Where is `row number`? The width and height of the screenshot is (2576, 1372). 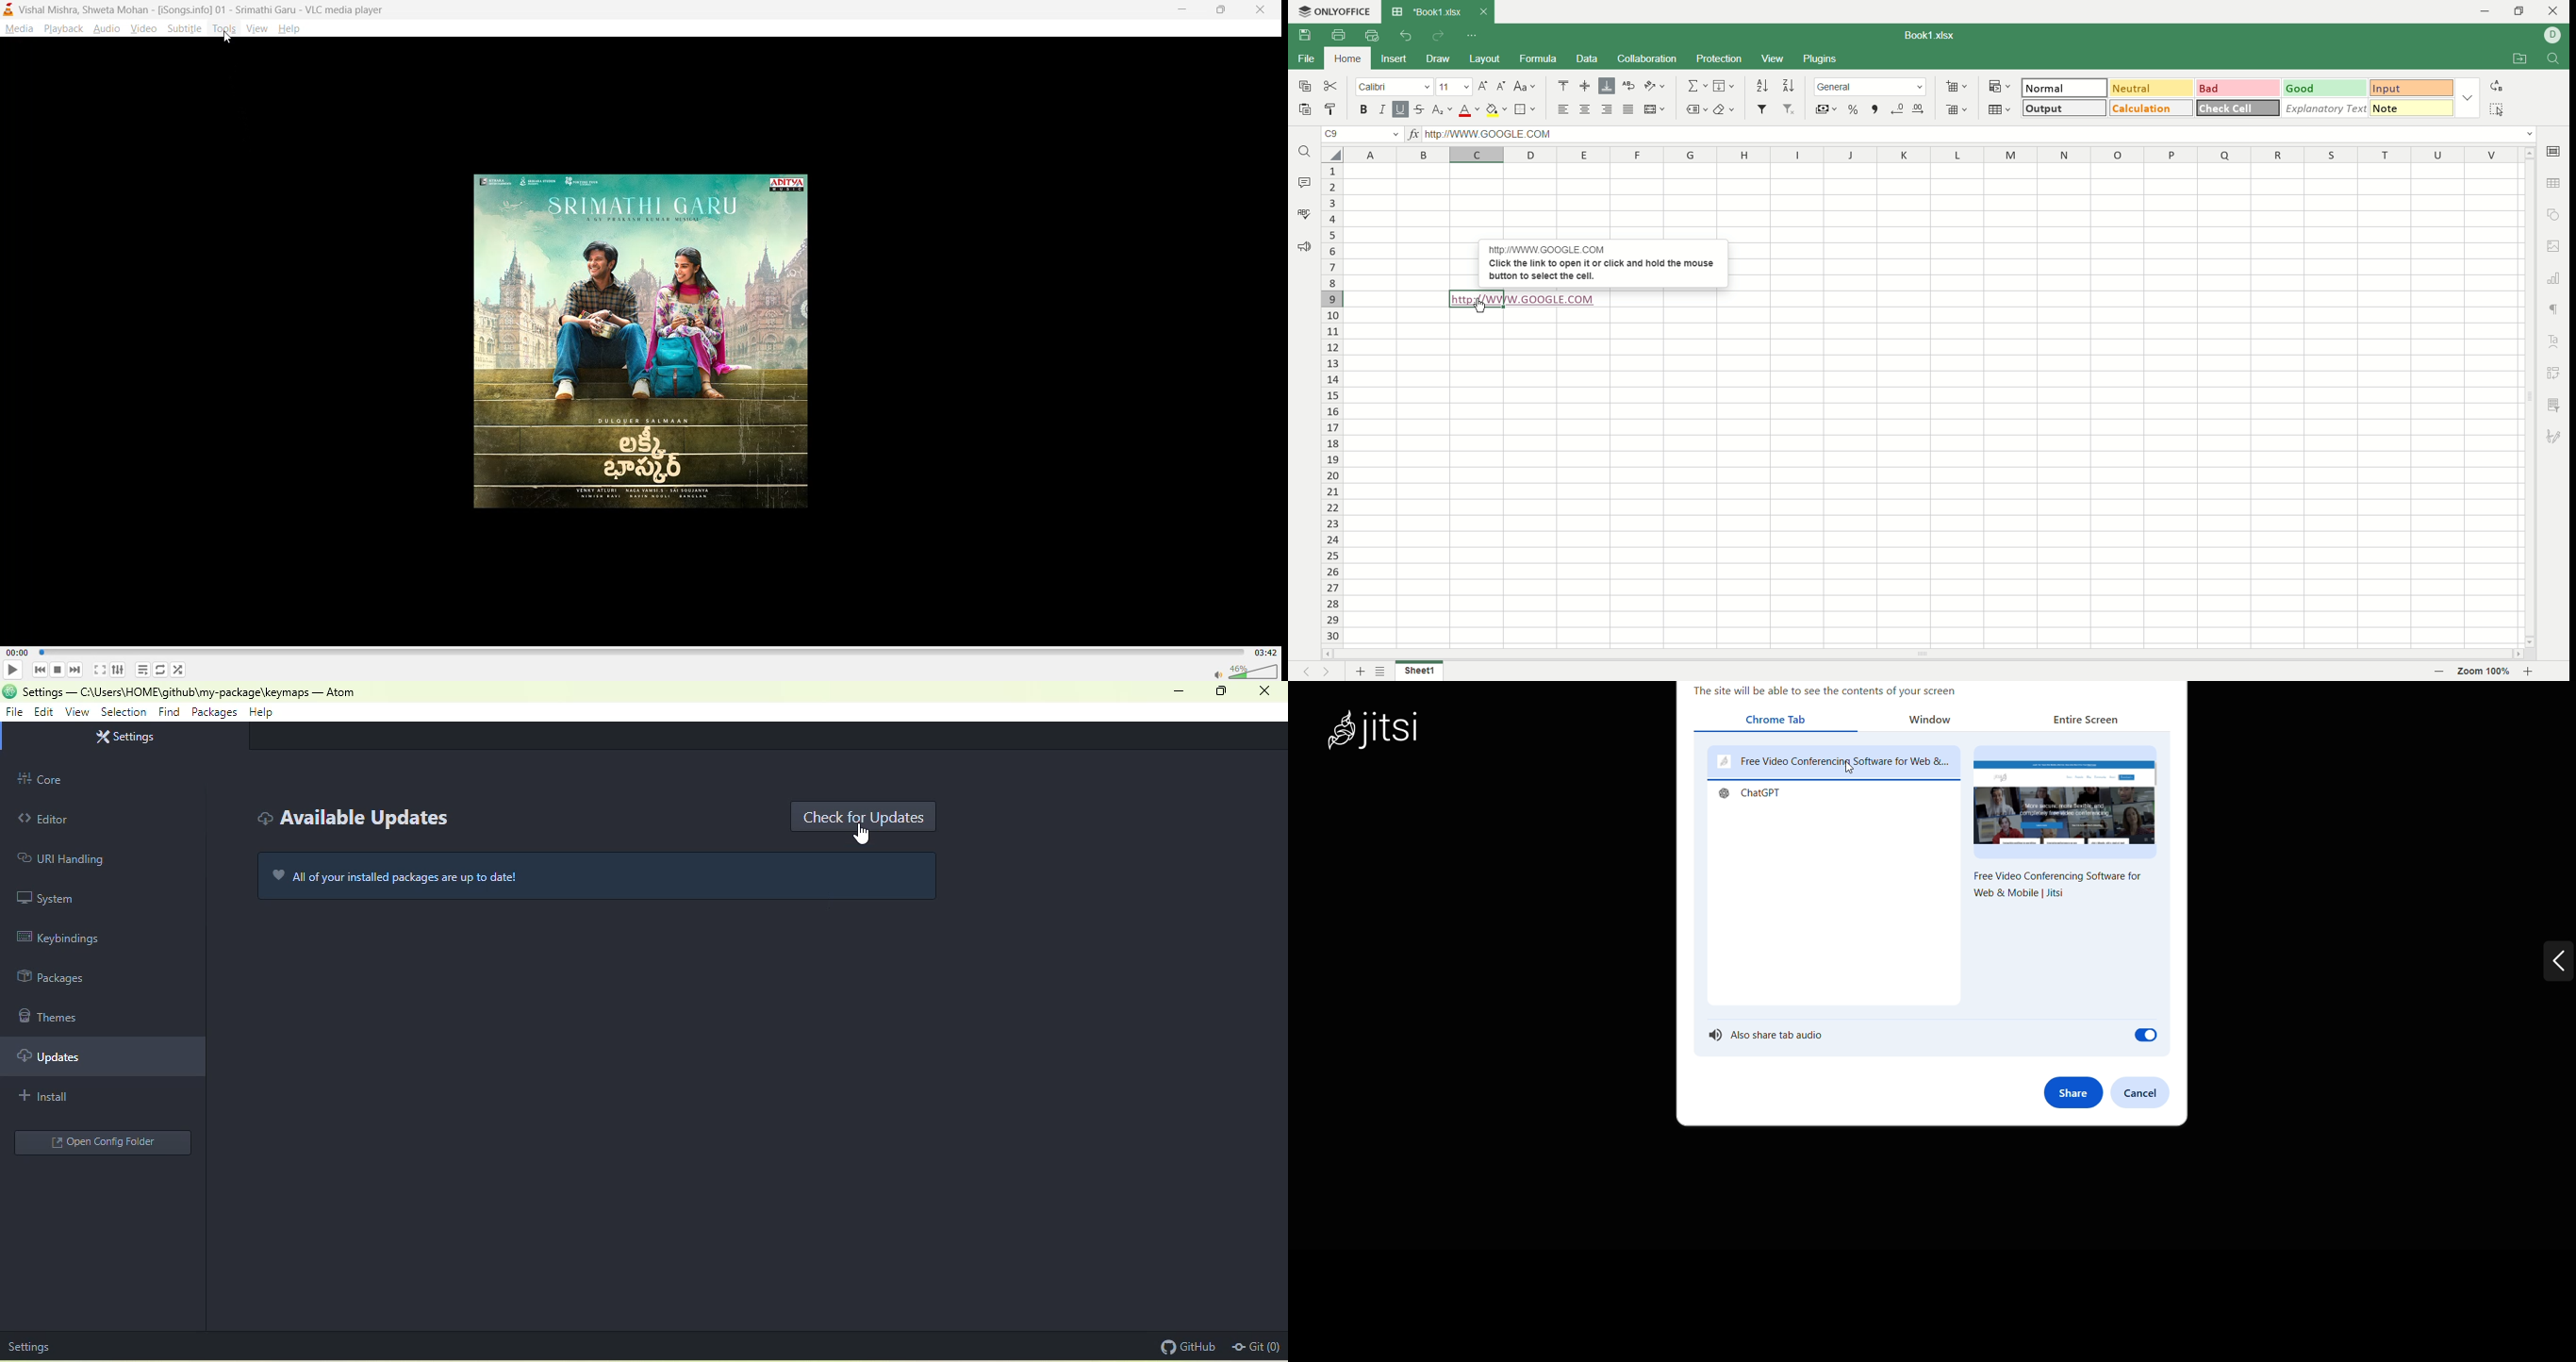 row number is located at coordinates (1331, 403).